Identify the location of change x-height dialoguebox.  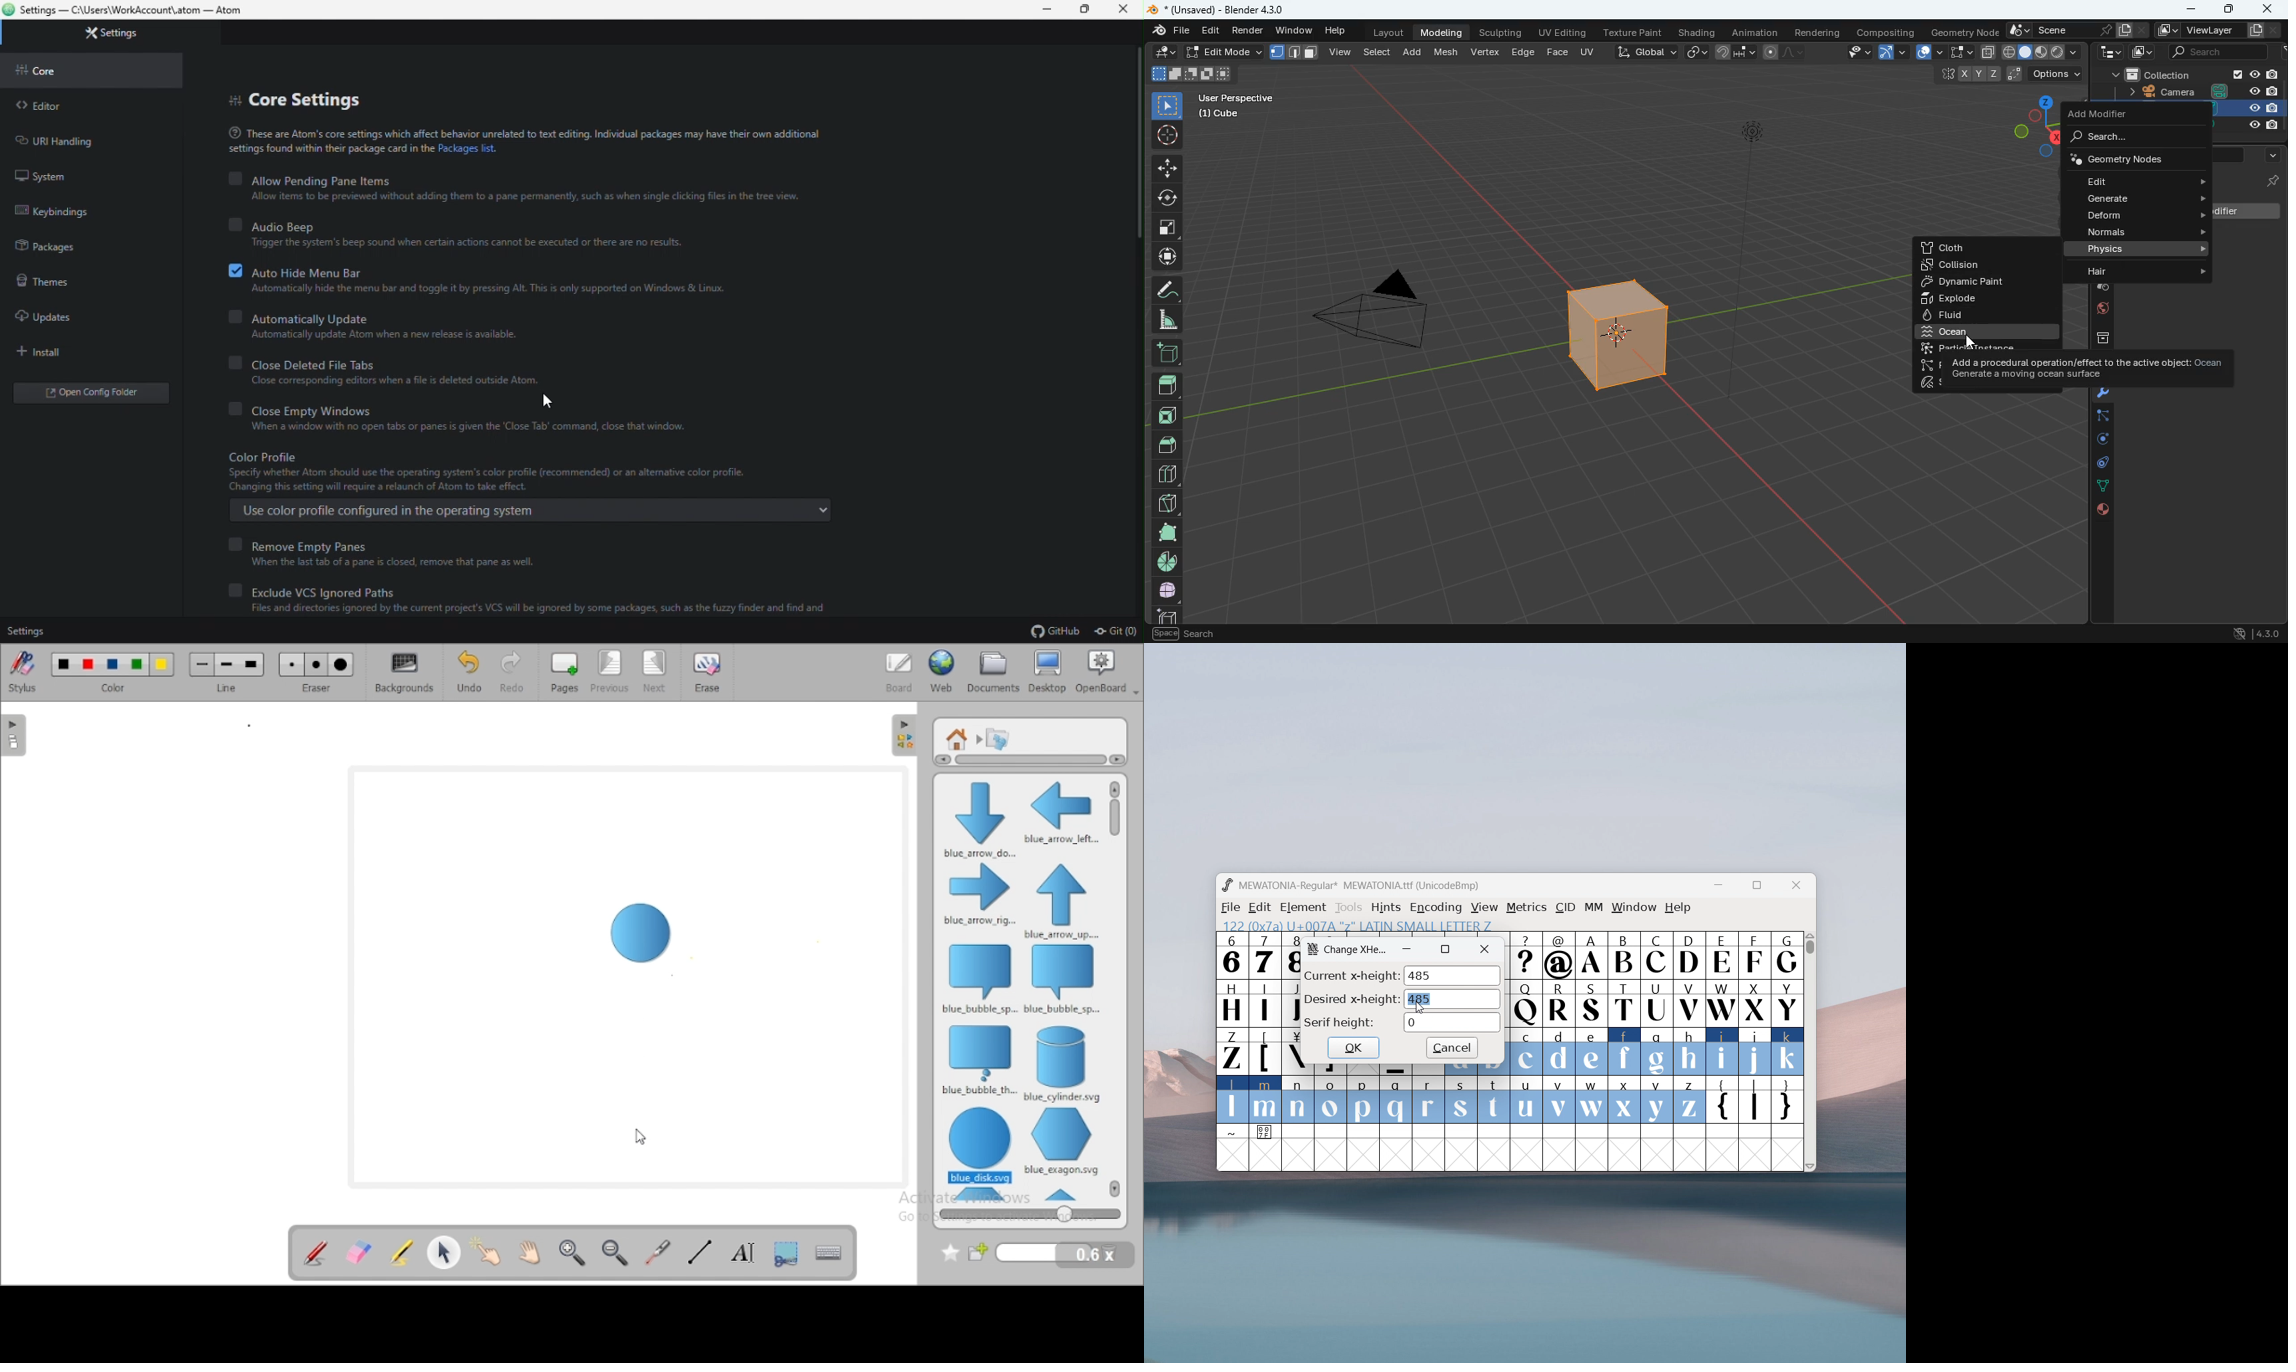
(1357, 950).